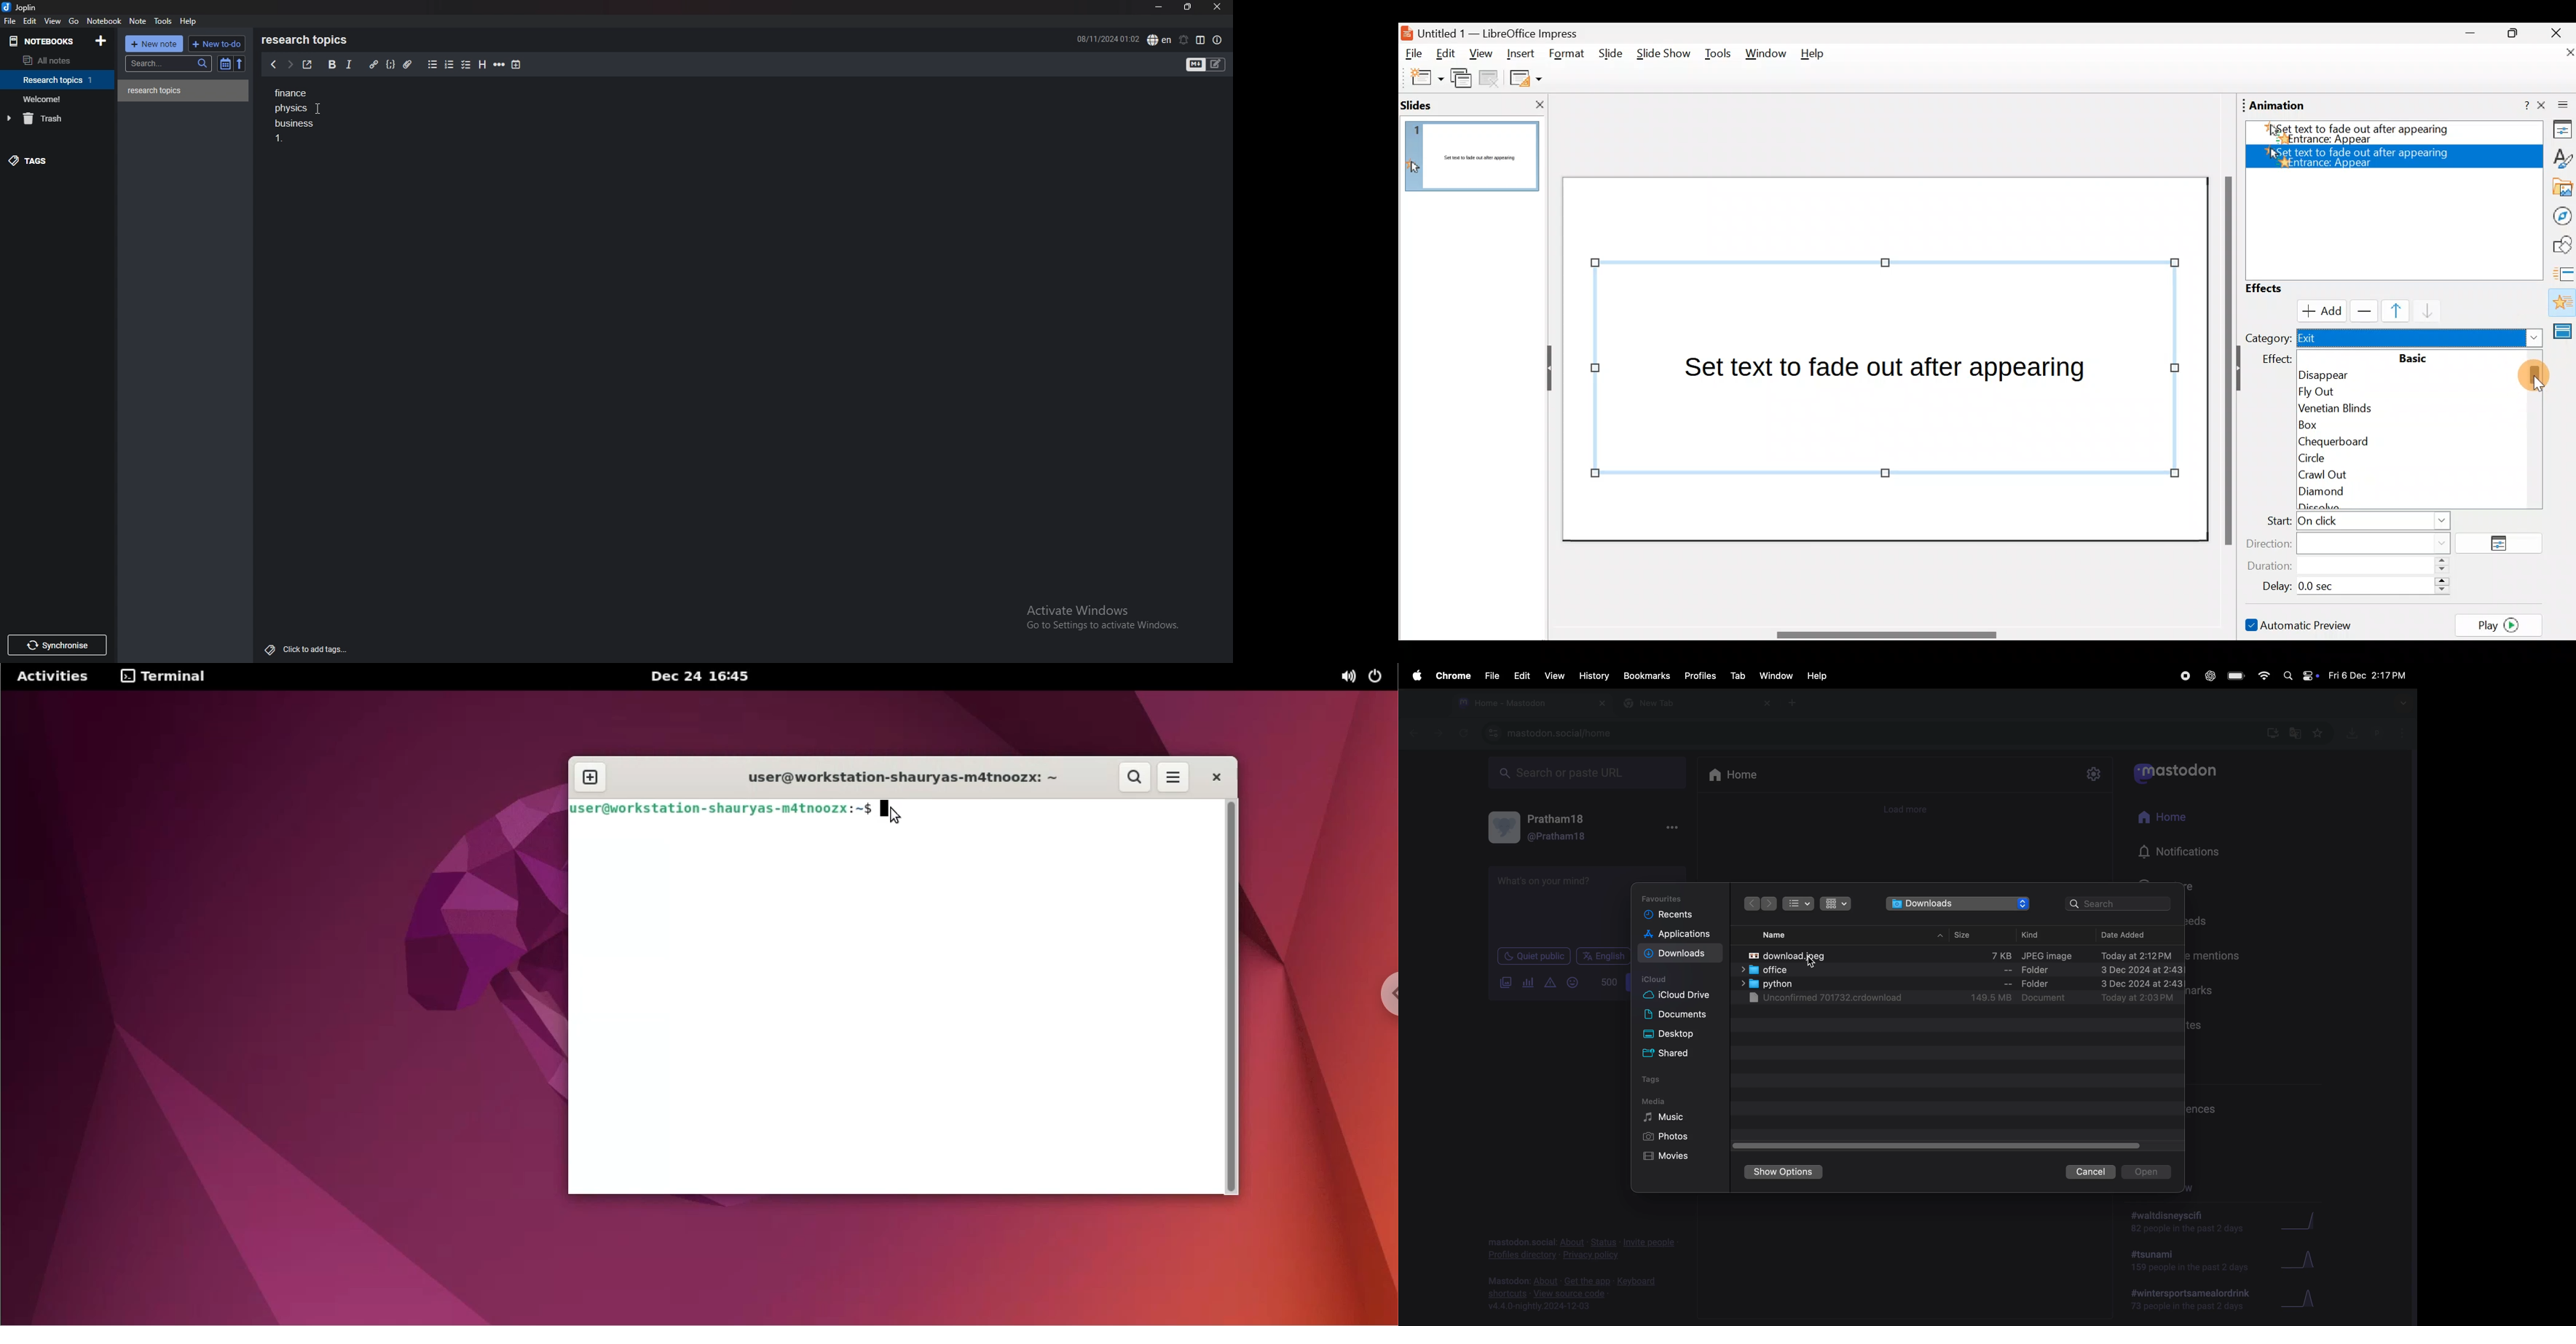 The height and width of the screenshot is (1344, 2576). What do you see at coordinates (1935, 1145) in the screenshot?
I see `toggle bar` at bounding box center [1935, 1145].